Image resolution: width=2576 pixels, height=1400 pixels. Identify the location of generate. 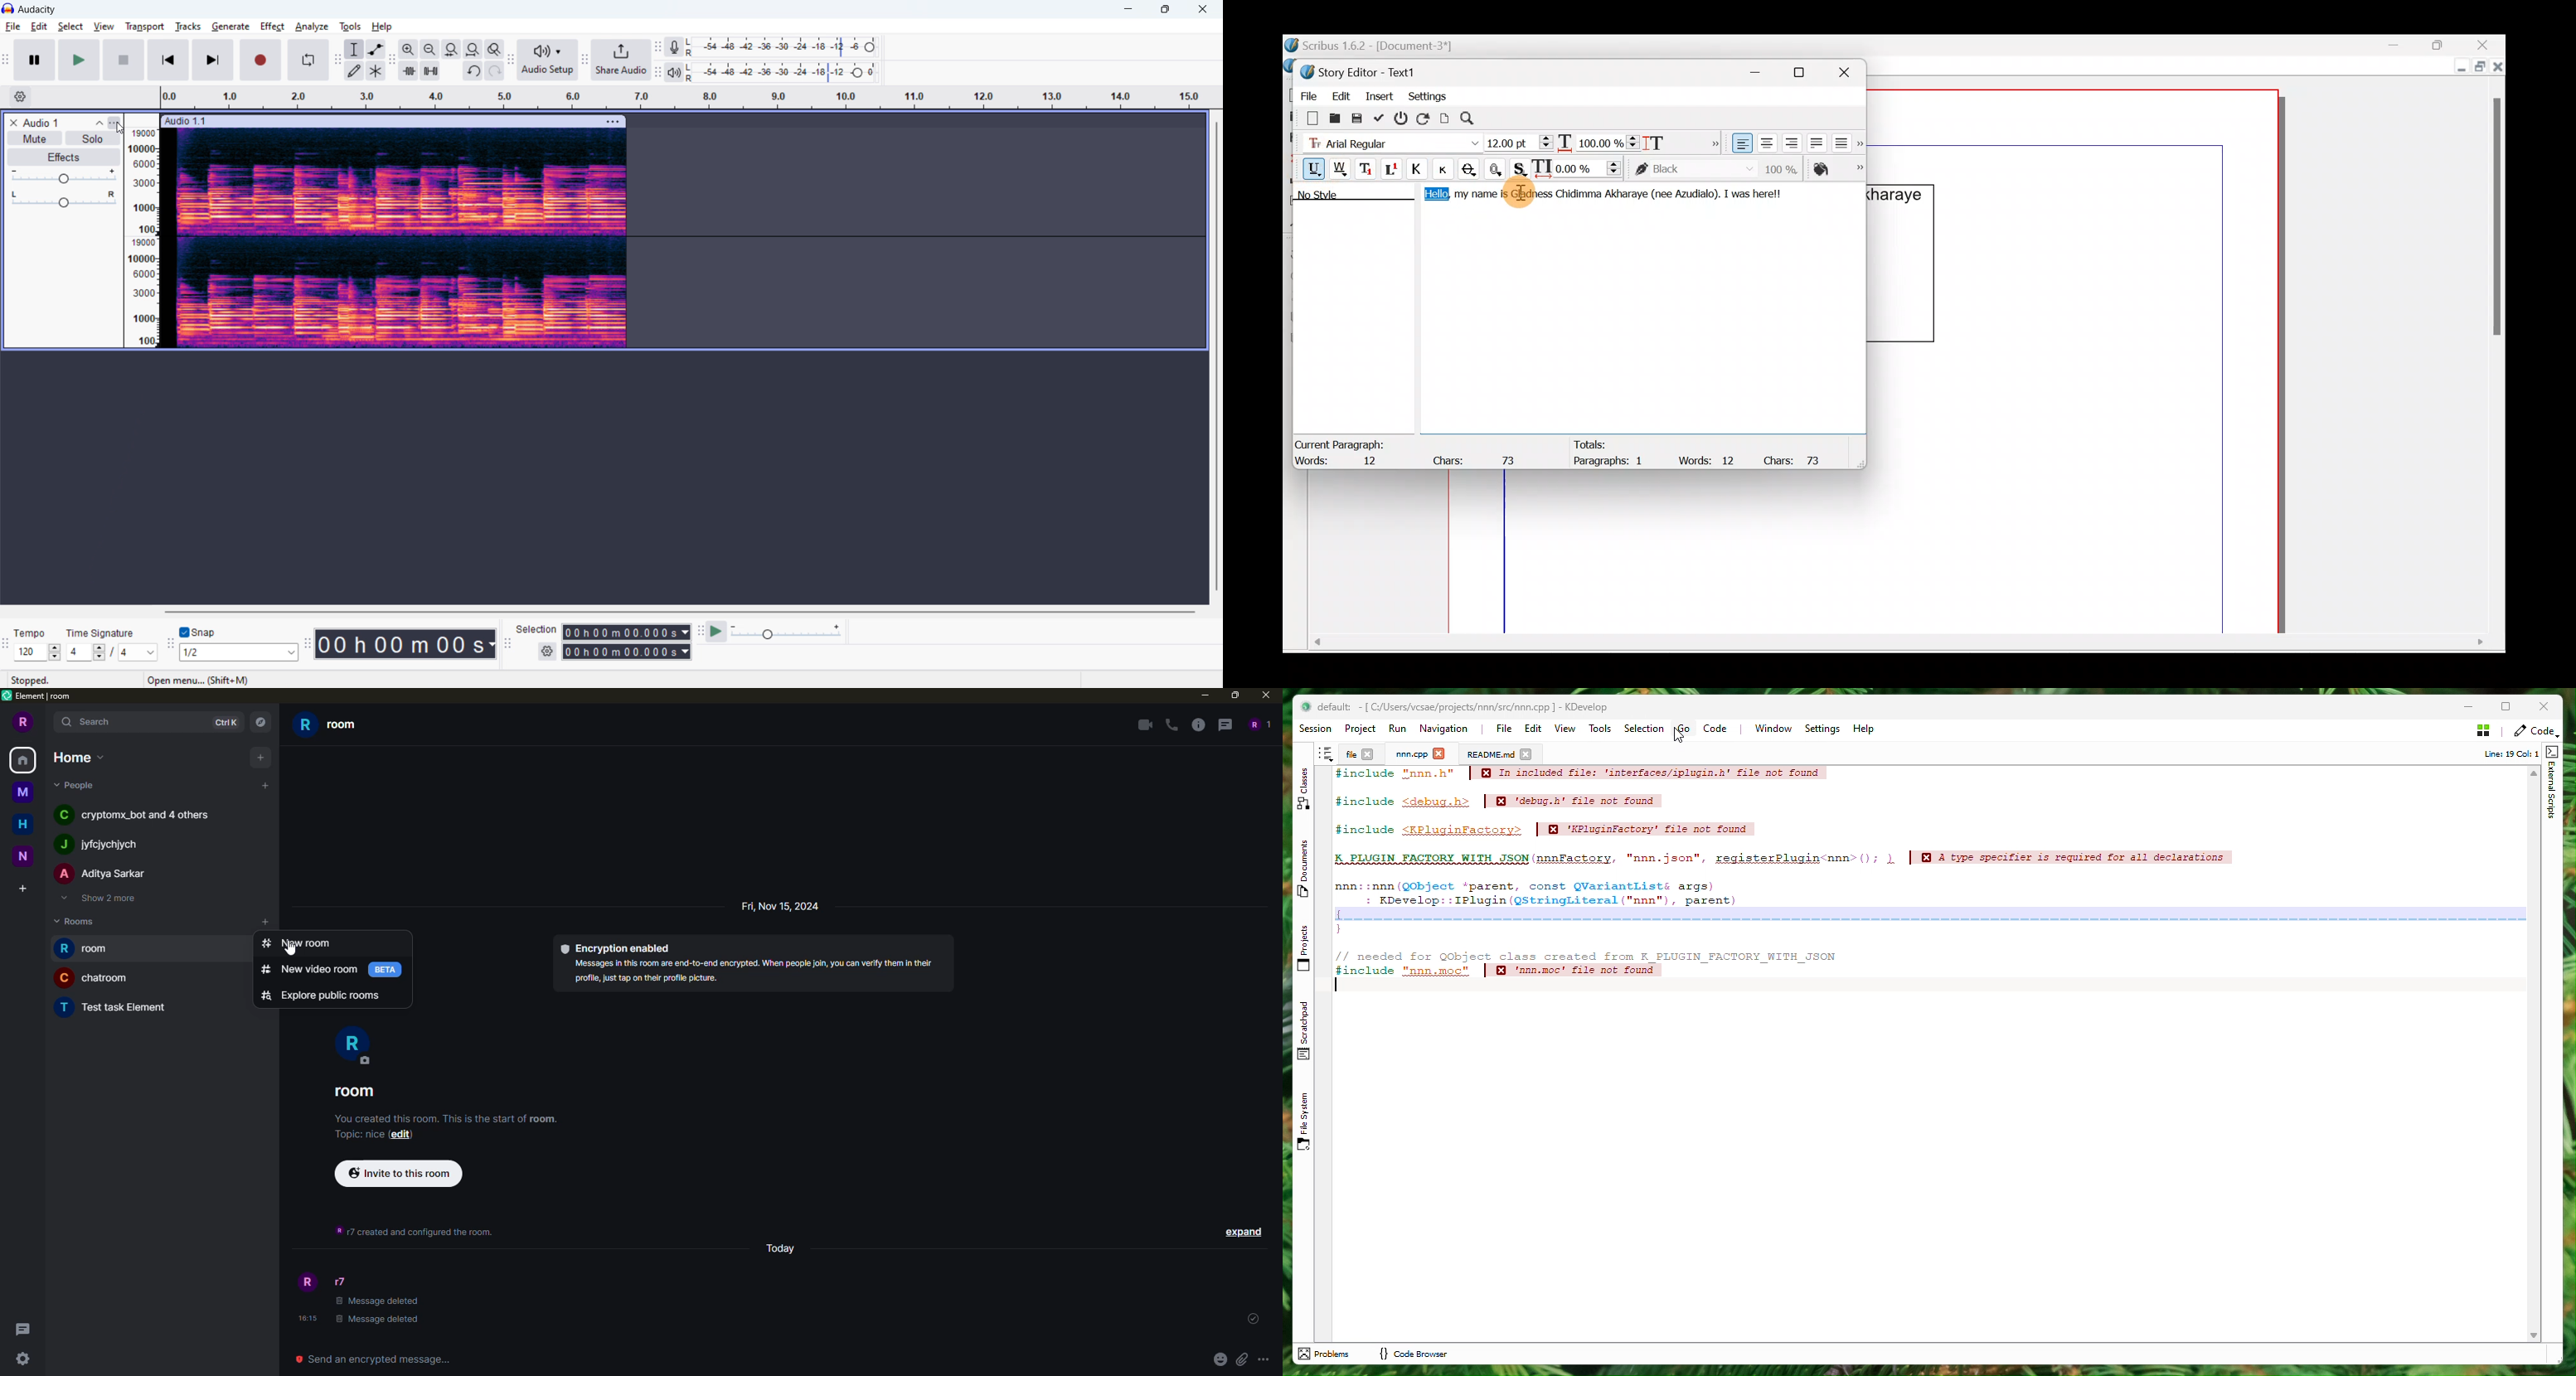
(230, 26).